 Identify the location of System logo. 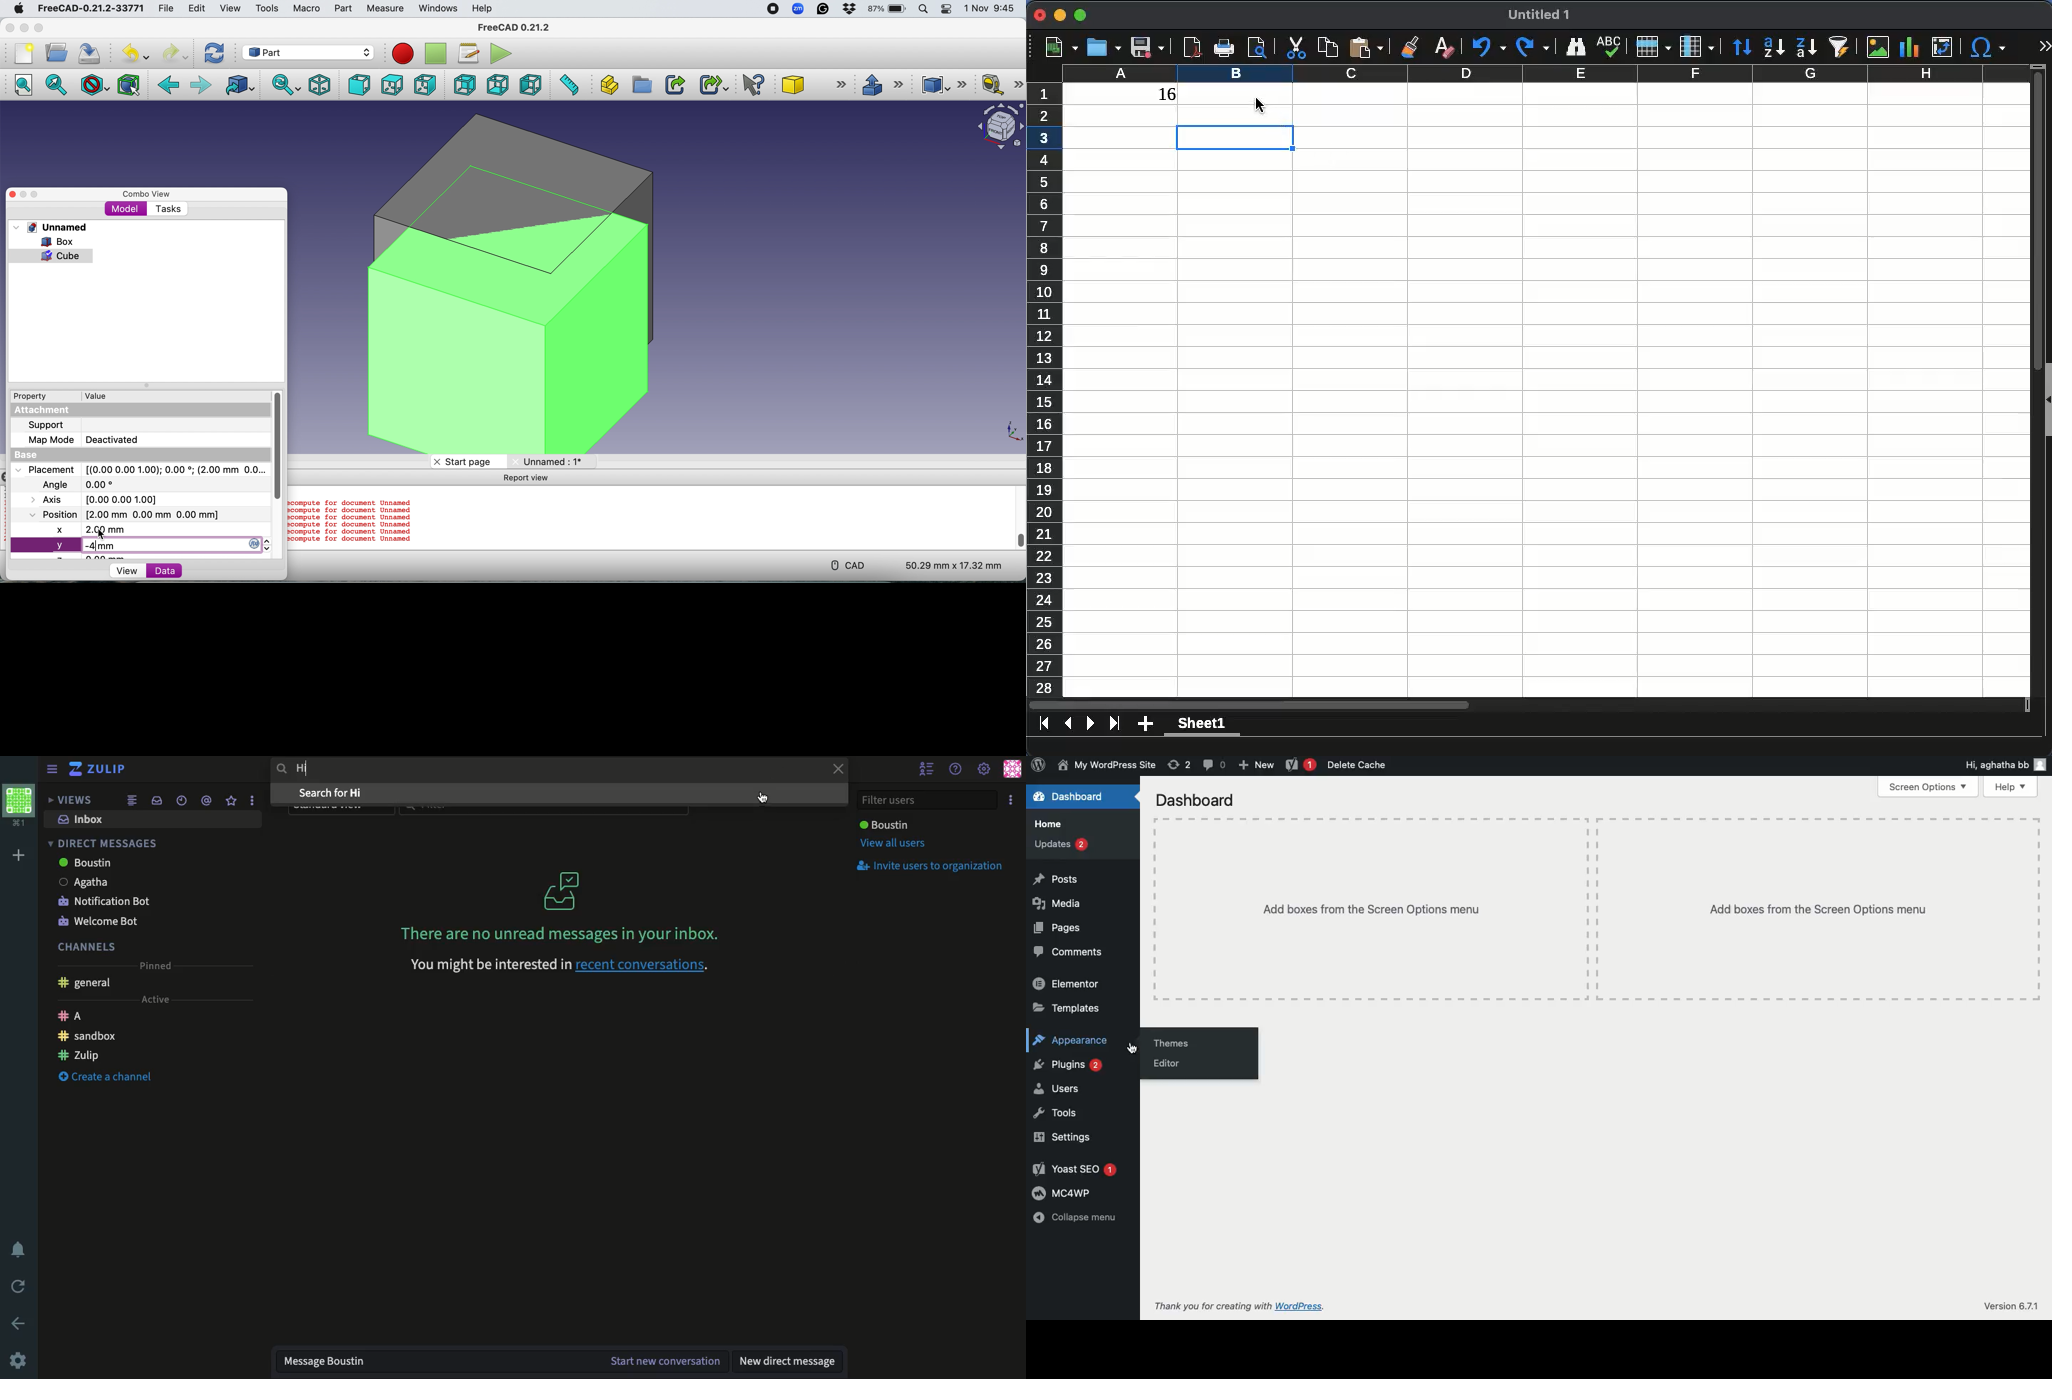
(17, 9).